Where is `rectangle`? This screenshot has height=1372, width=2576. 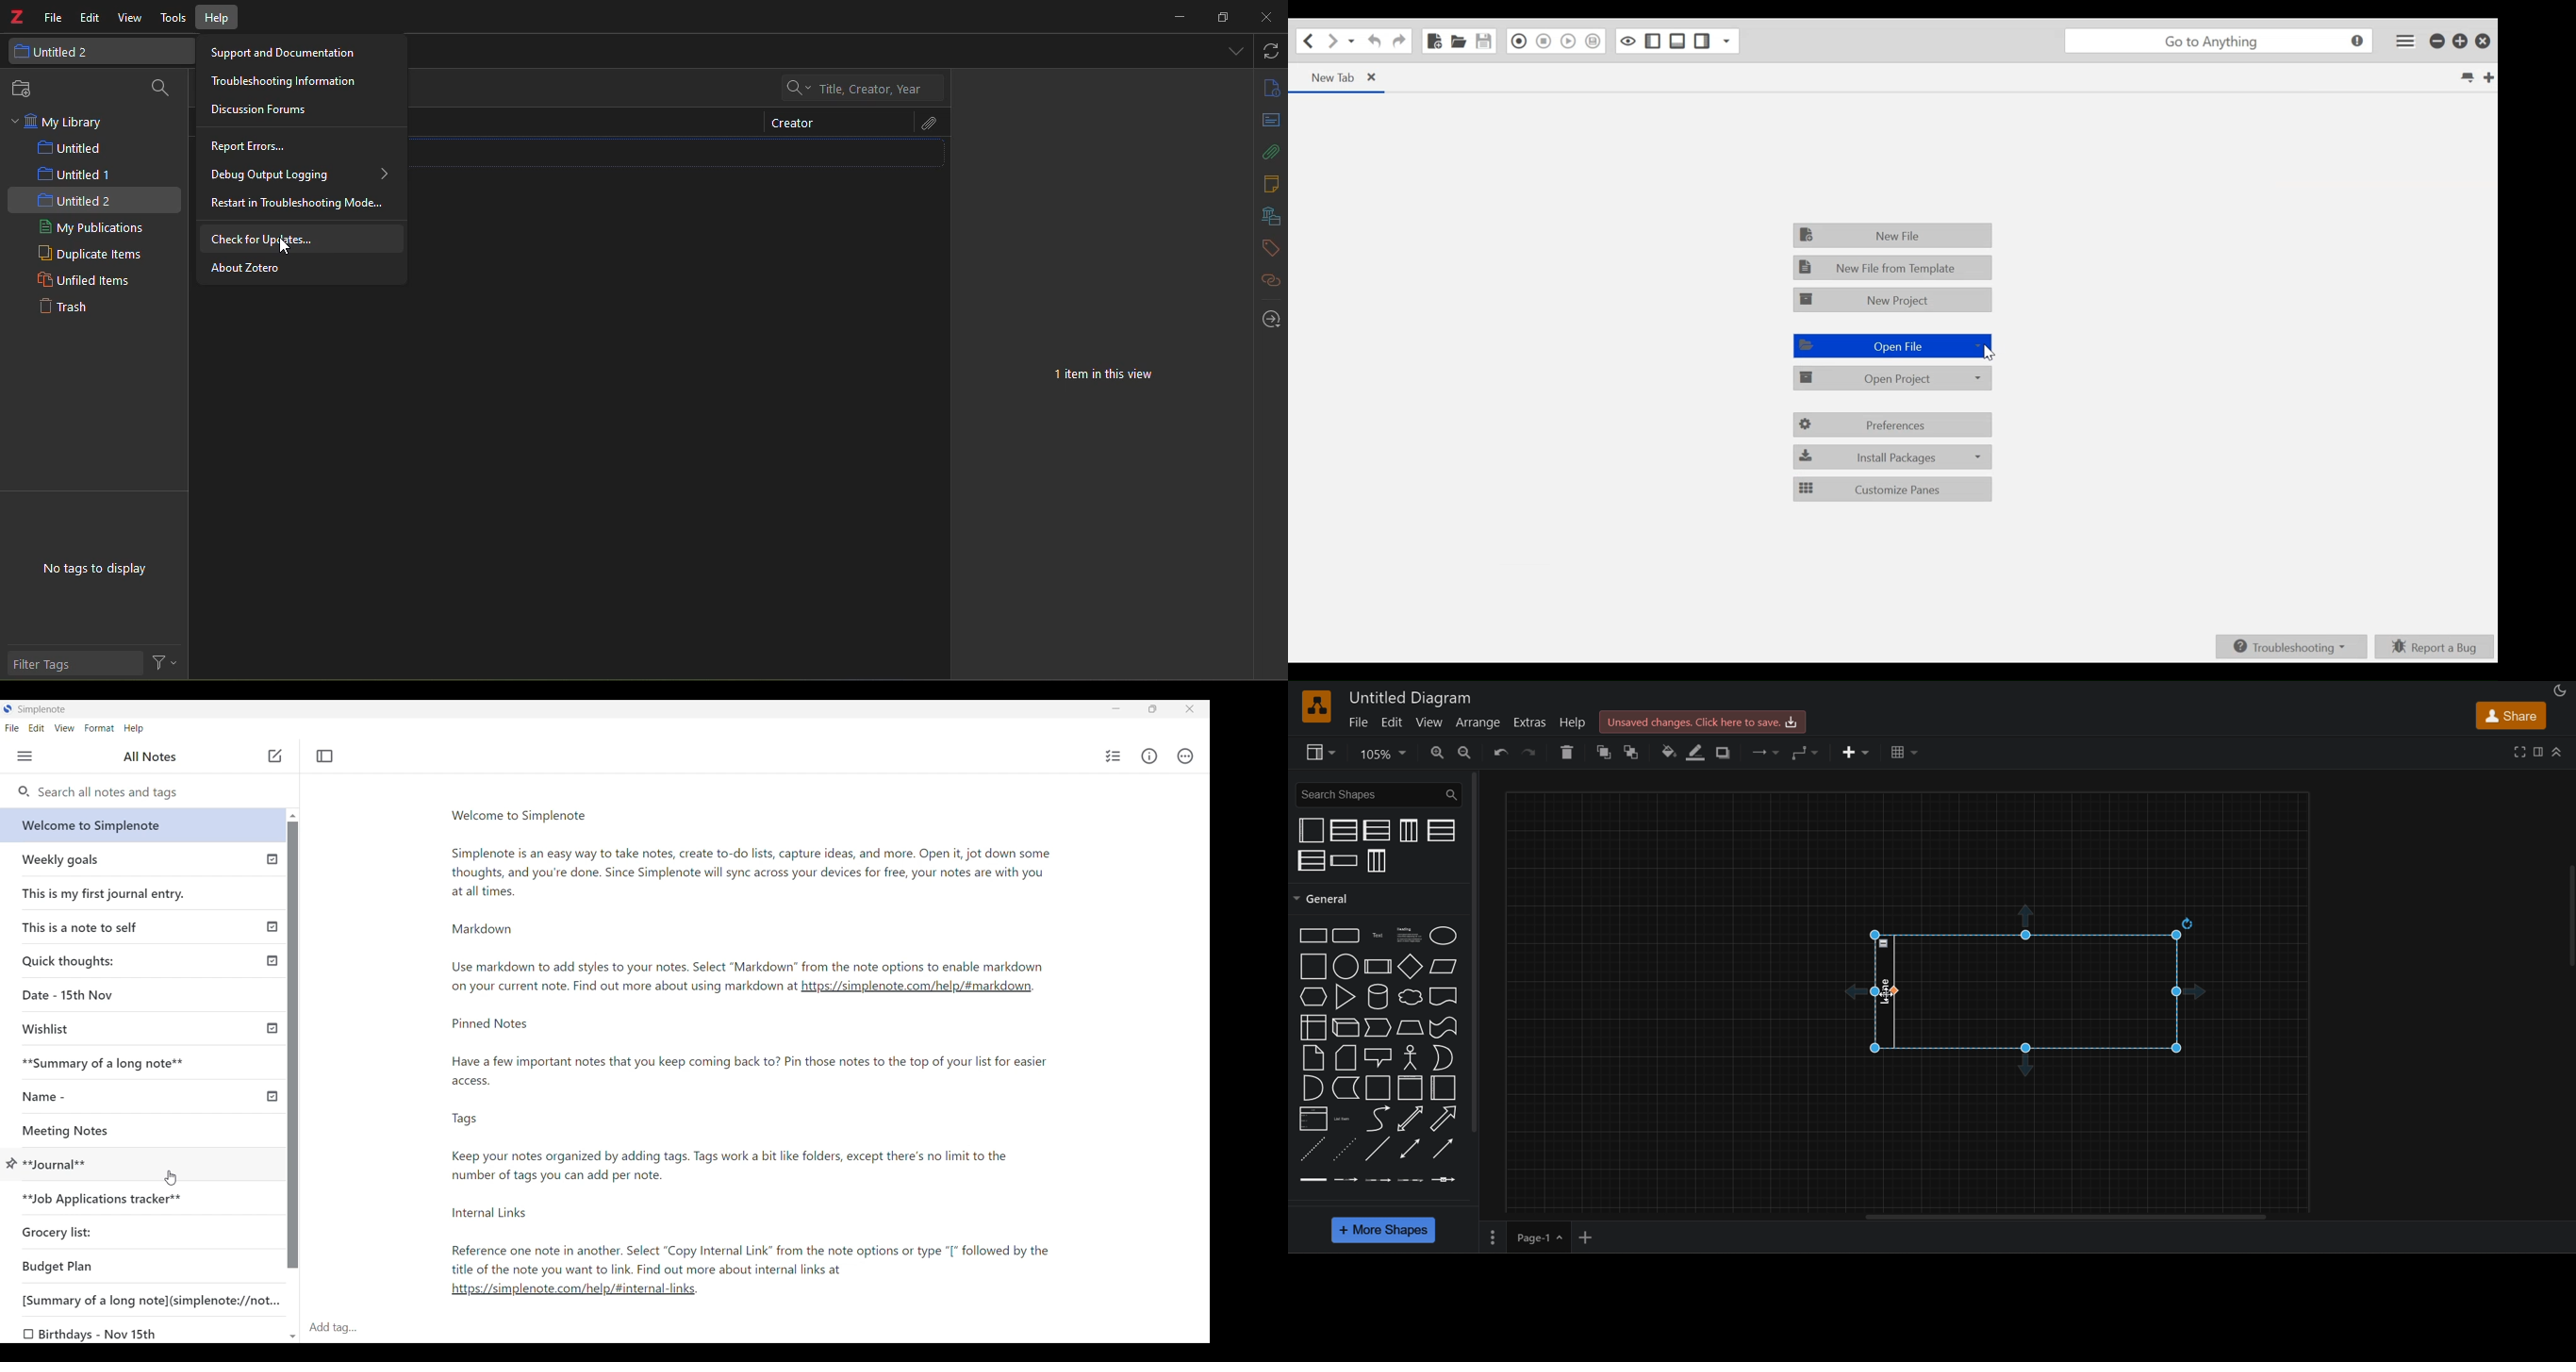 rectangle is located at coordinates (1312, 935).